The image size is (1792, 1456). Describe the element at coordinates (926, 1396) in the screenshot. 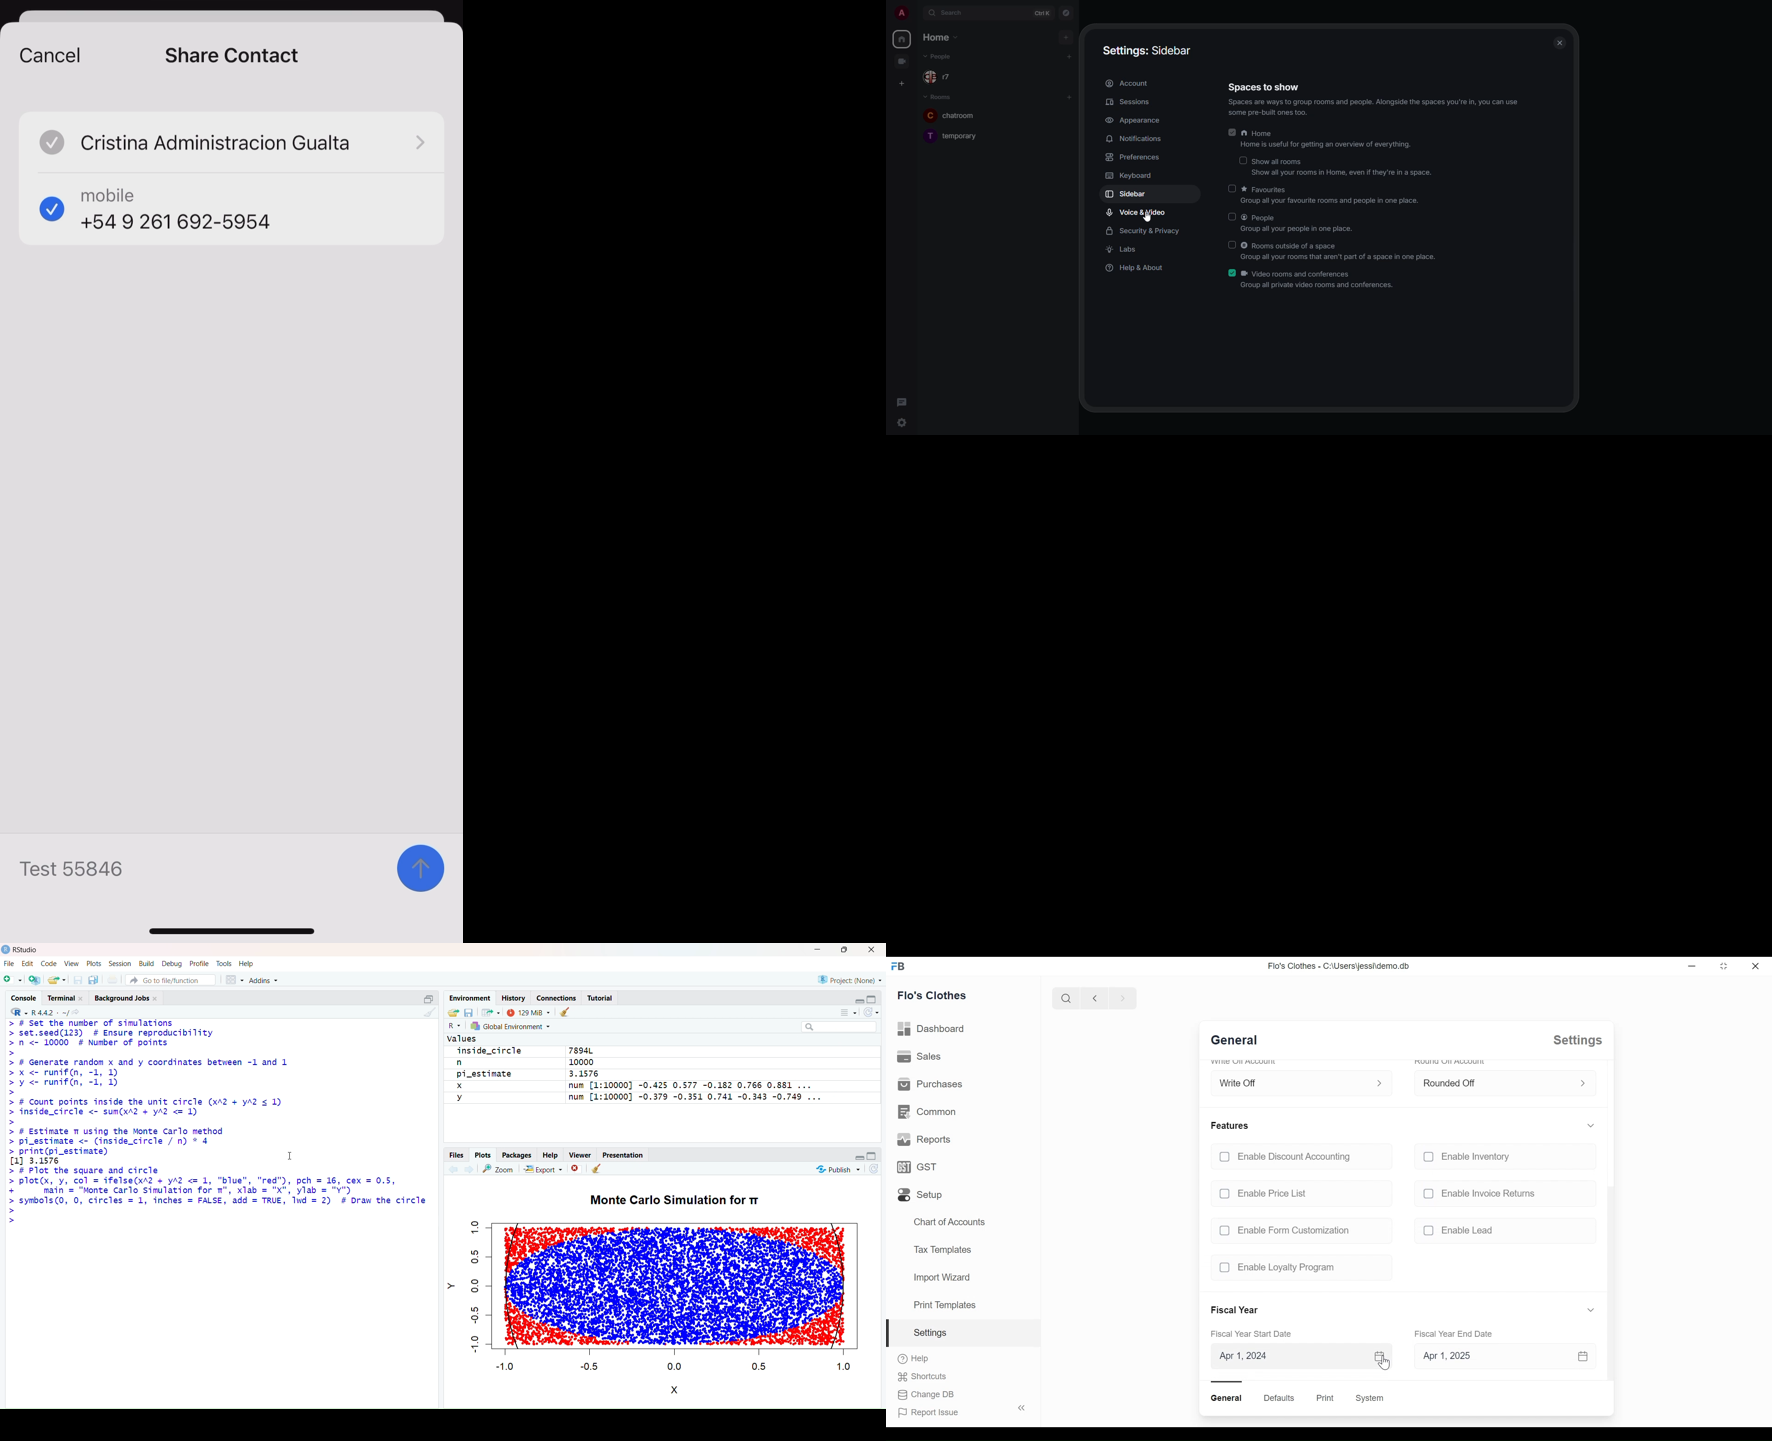

I see `Change DB` at that location.